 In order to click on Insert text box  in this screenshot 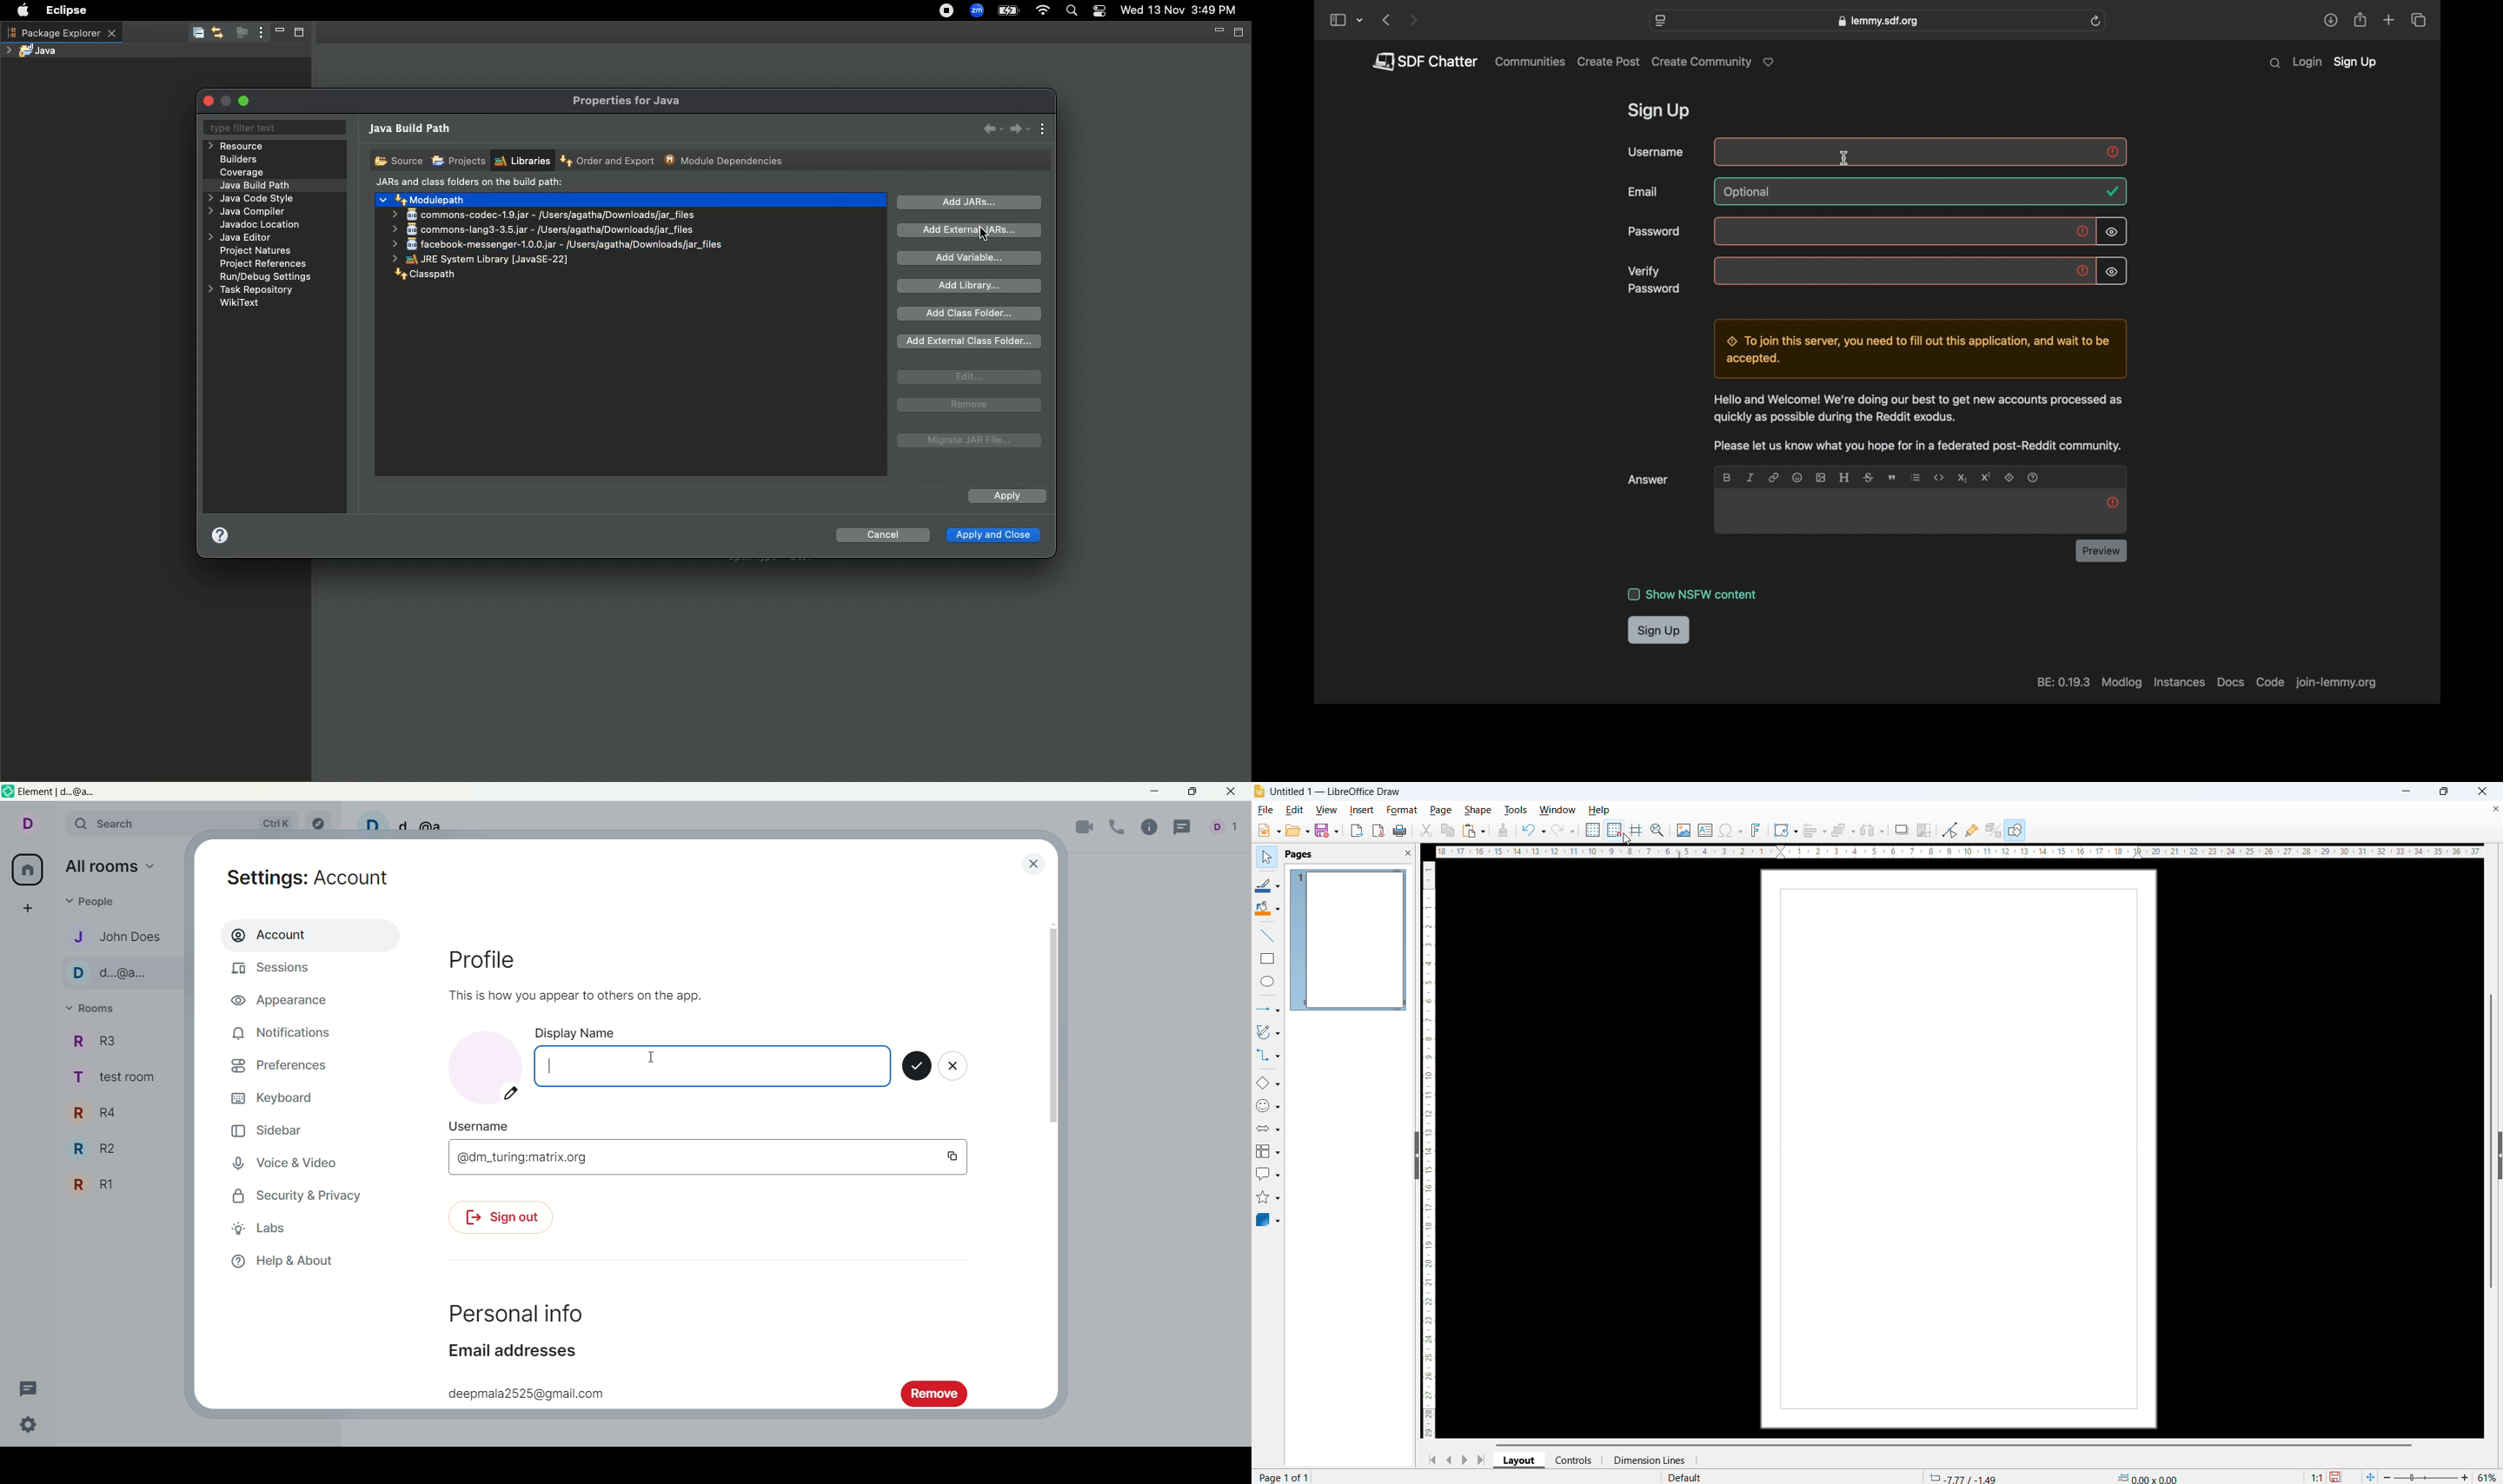, I will do `click(1705, 830)`.